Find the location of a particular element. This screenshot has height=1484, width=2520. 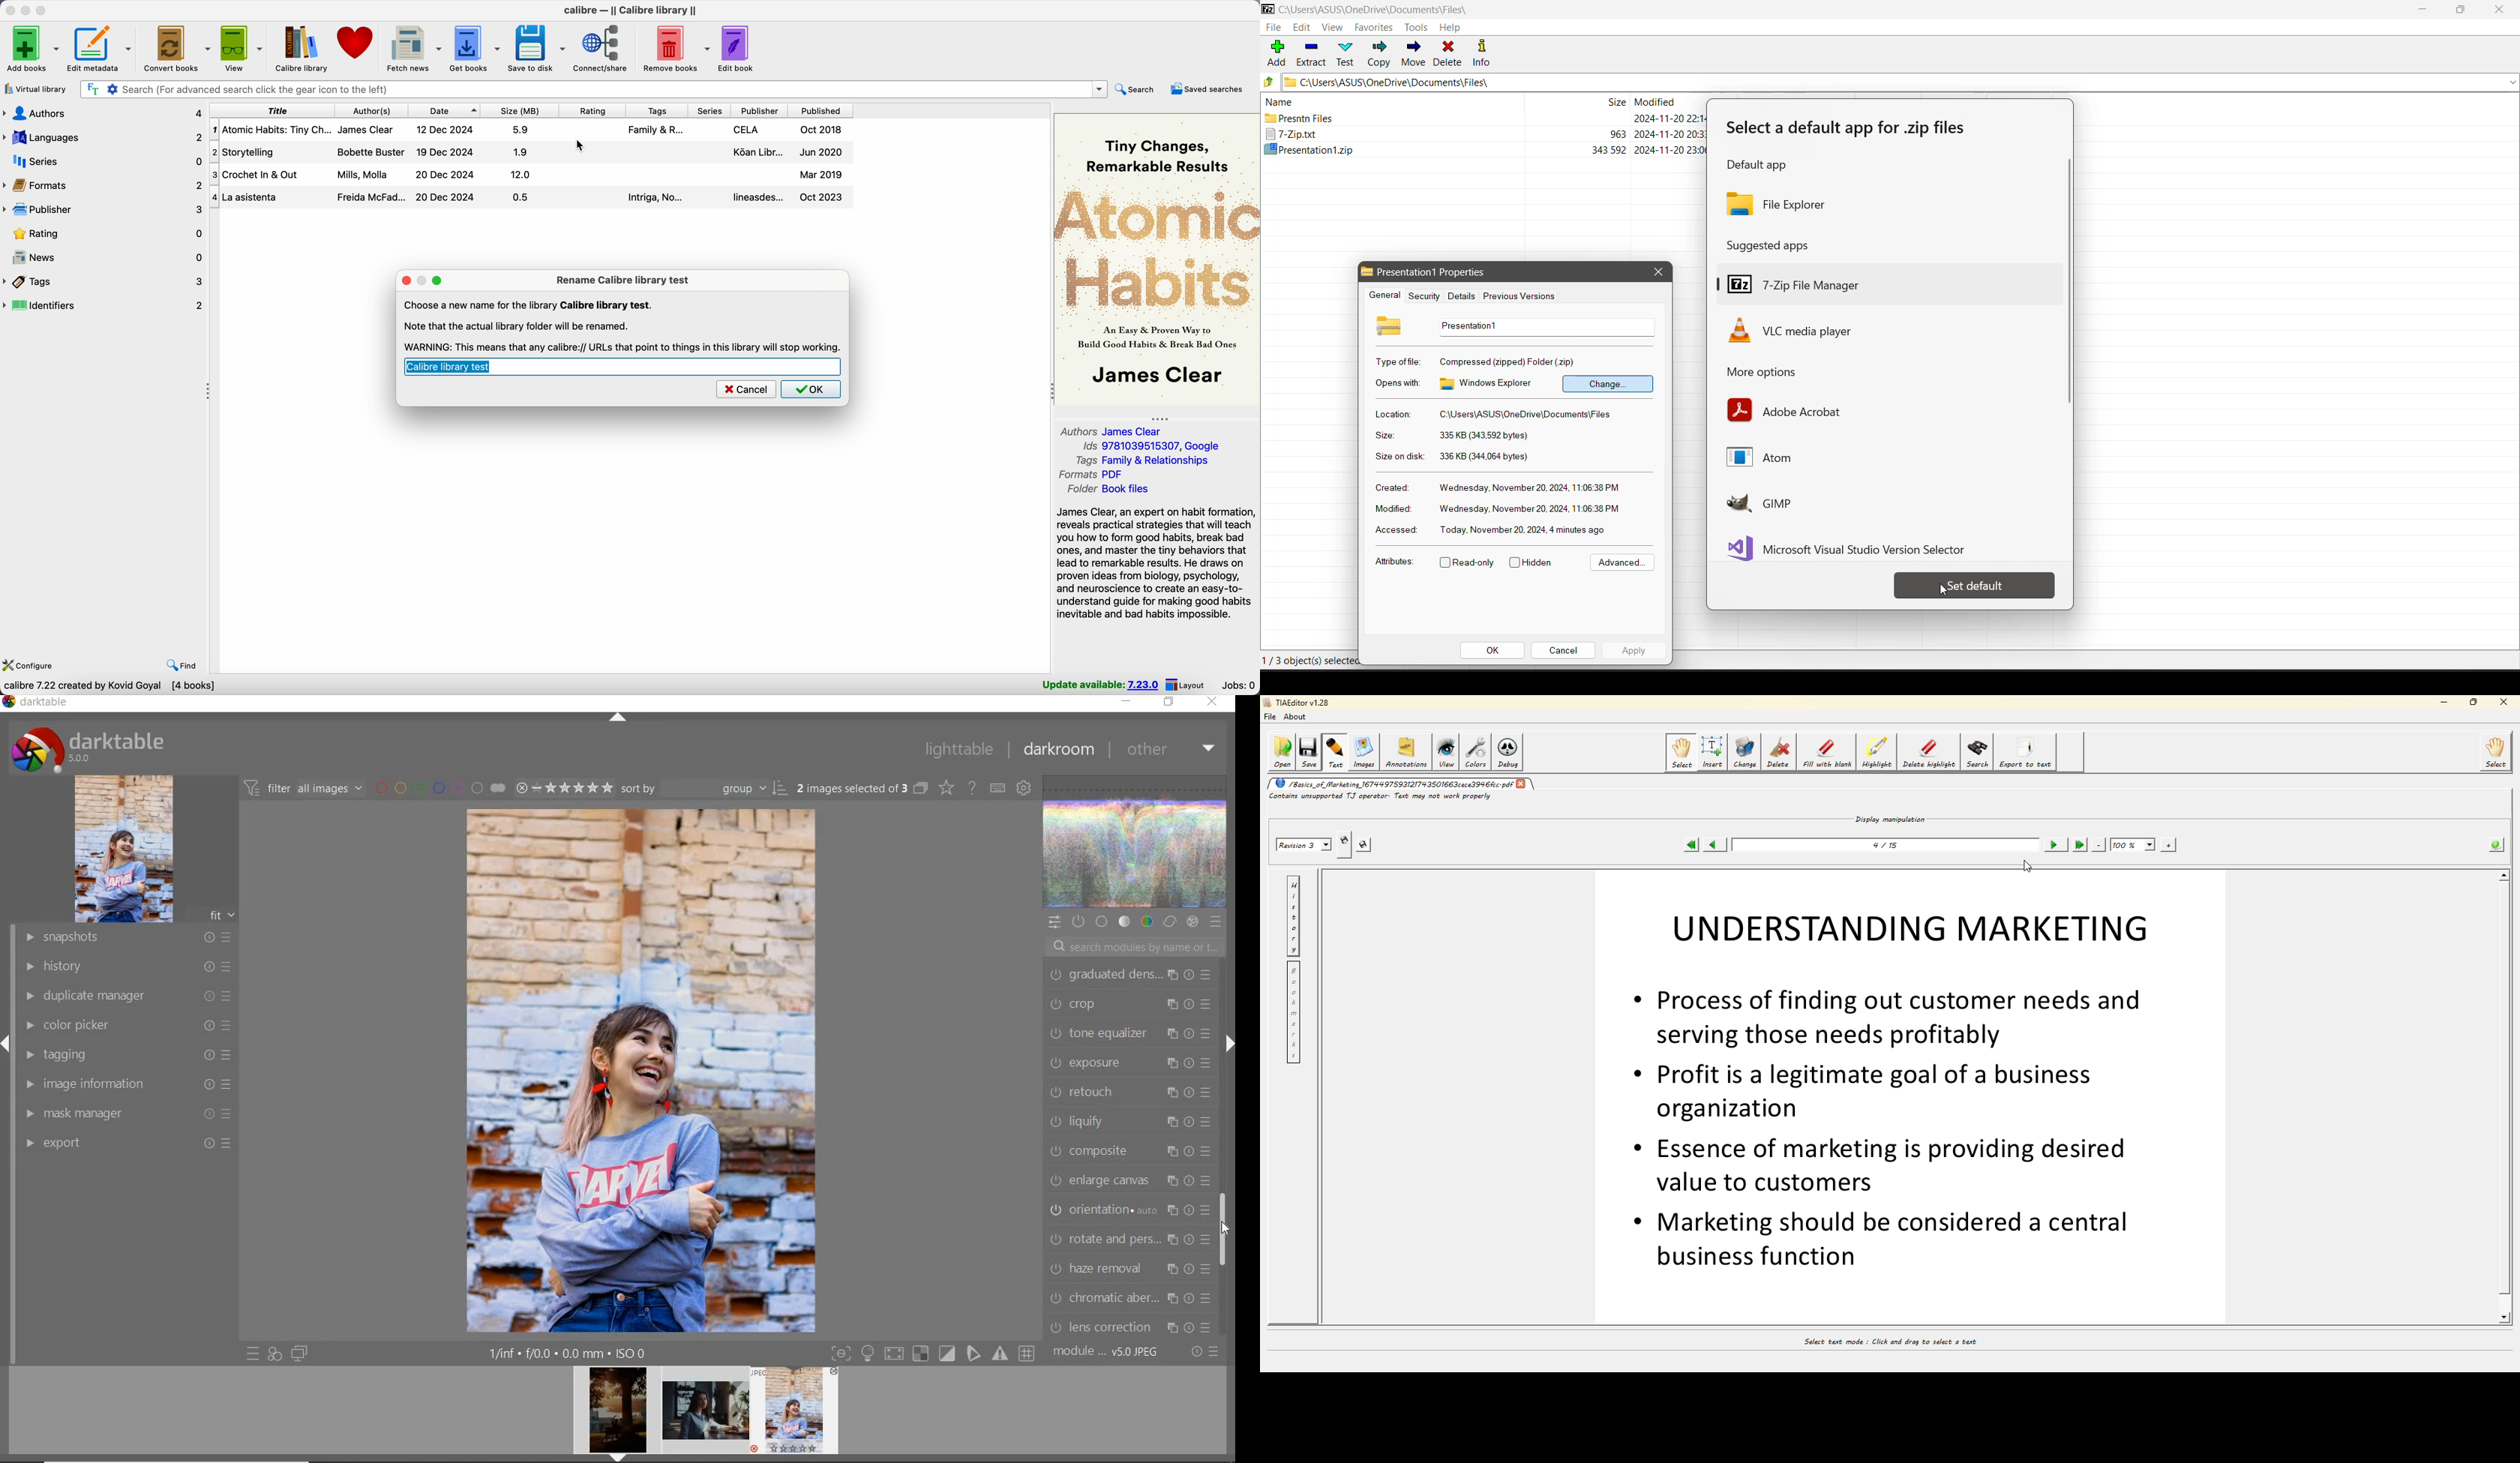

Calibre library is located at coordinates (302, 49).